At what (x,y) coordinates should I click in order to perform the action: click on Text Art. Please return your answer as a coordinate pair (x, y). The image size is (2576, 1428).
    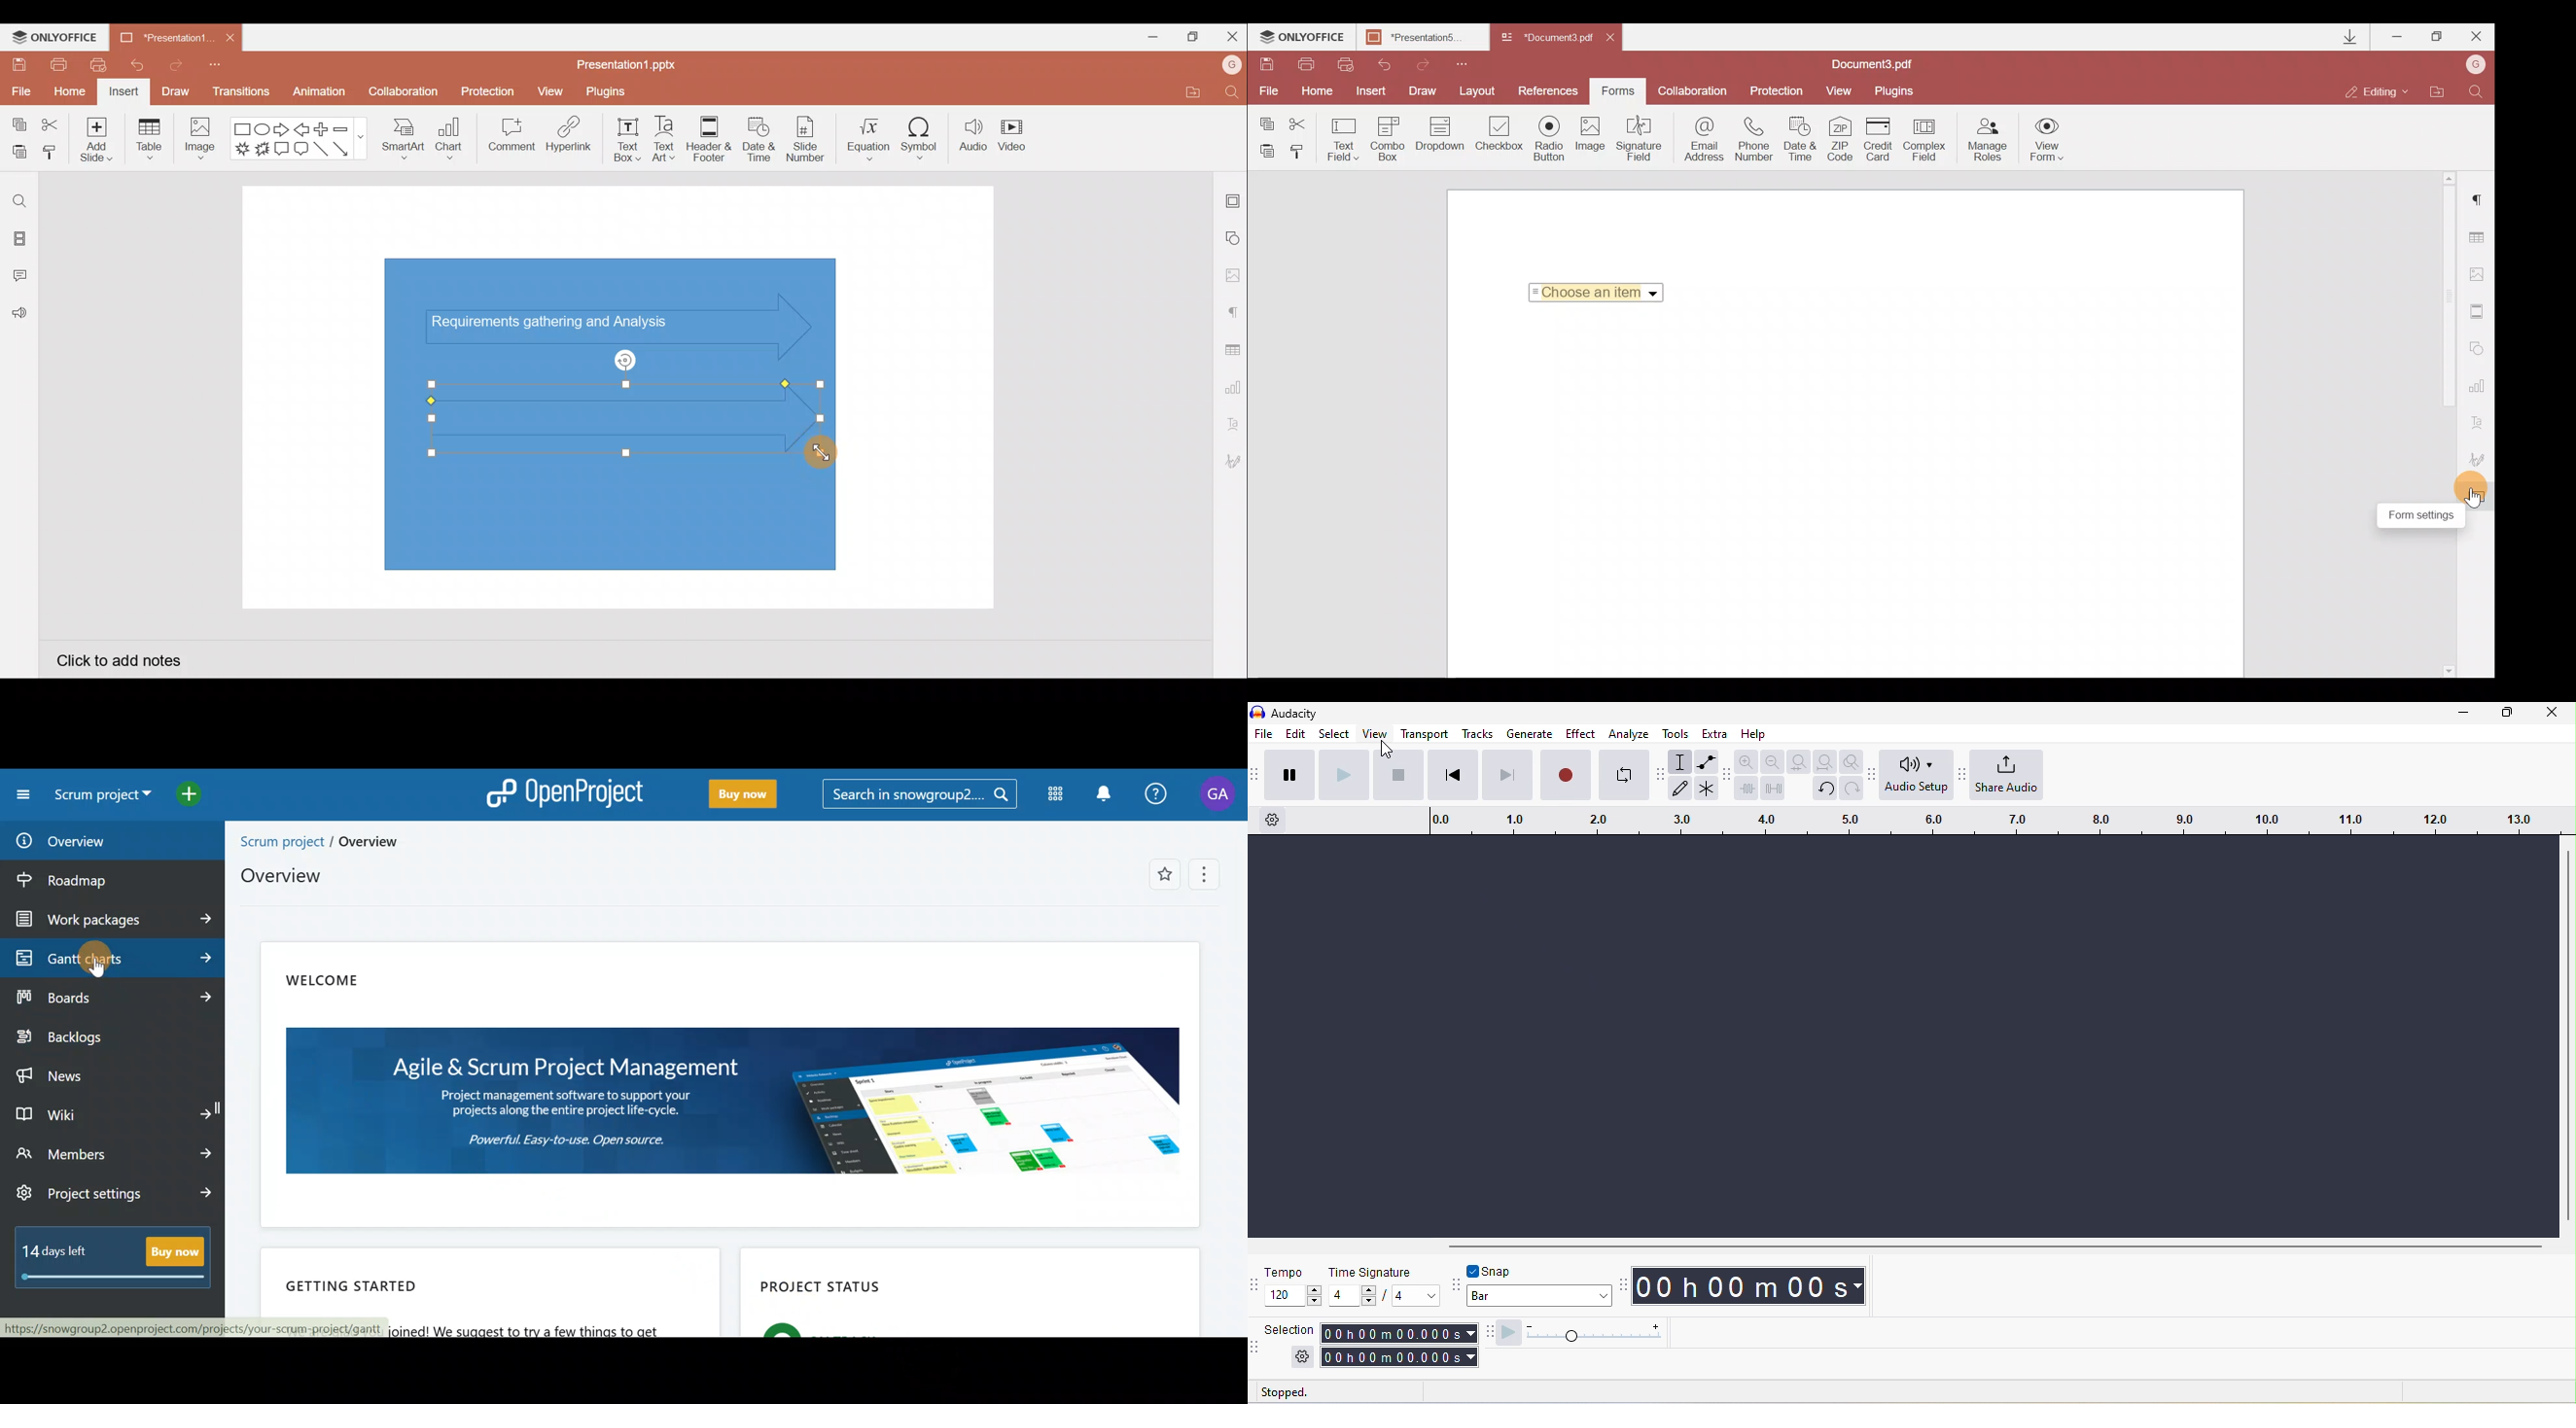
    Looking at the image, I should click on (670, 136).